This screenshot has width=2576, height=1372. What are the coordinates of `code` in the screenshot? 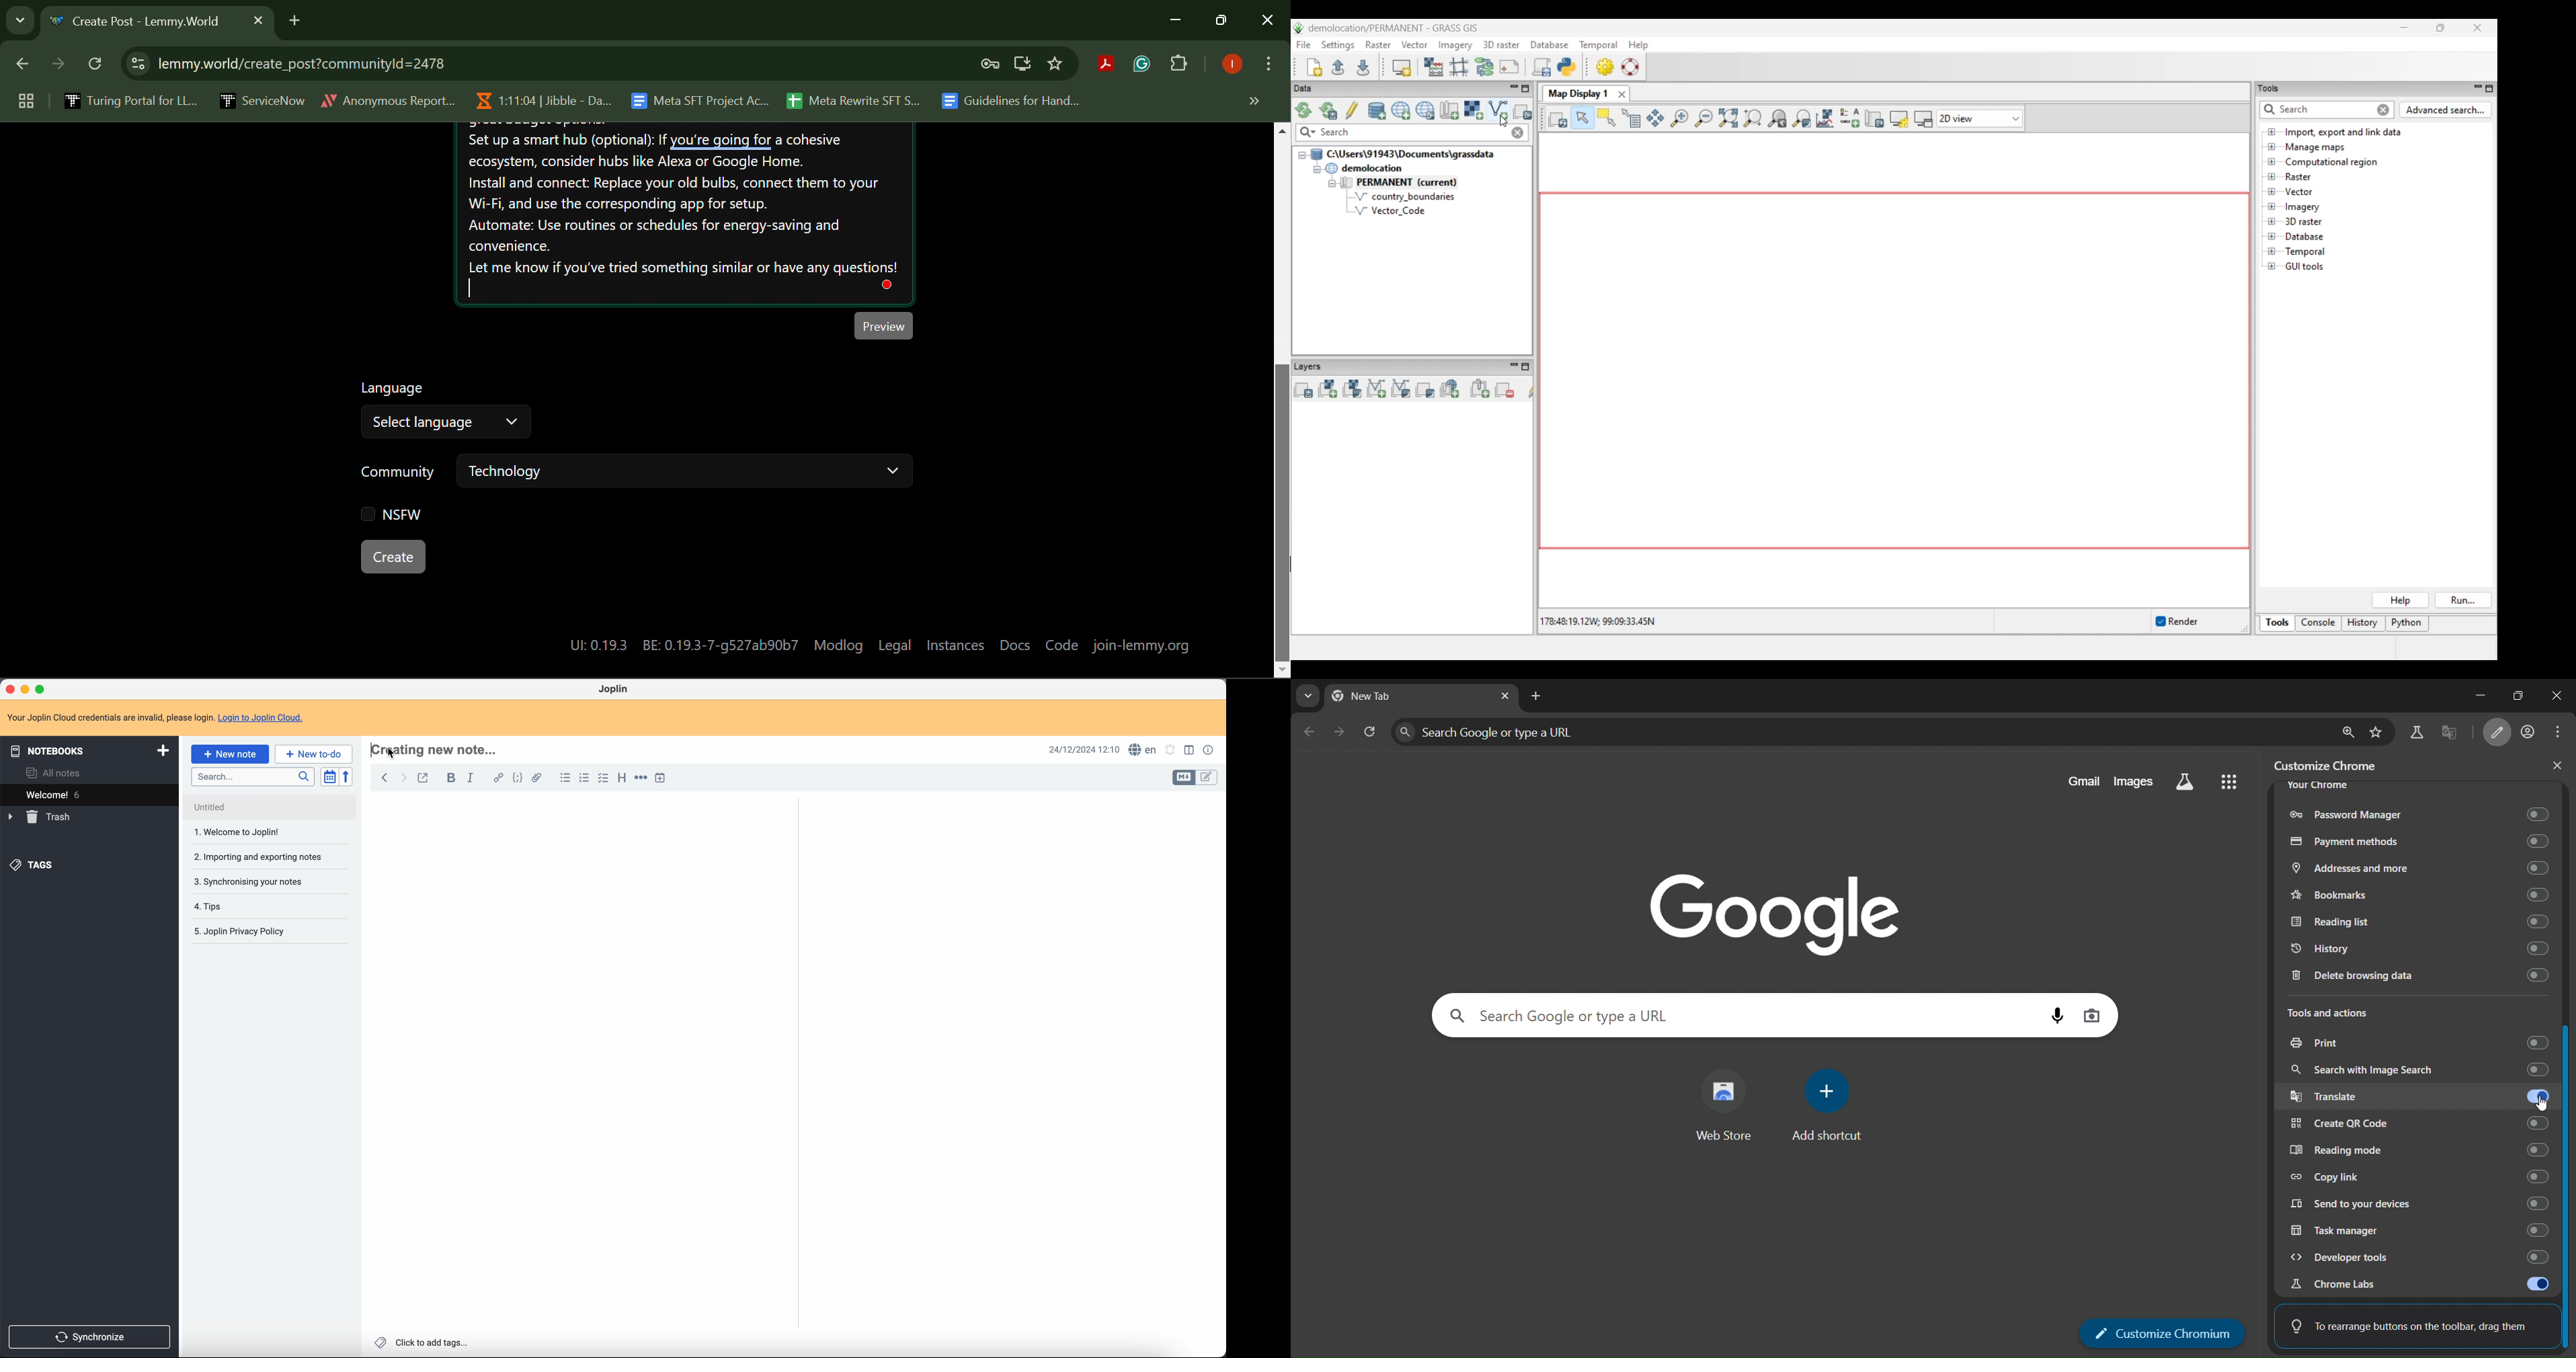 It's located at (519, 778).